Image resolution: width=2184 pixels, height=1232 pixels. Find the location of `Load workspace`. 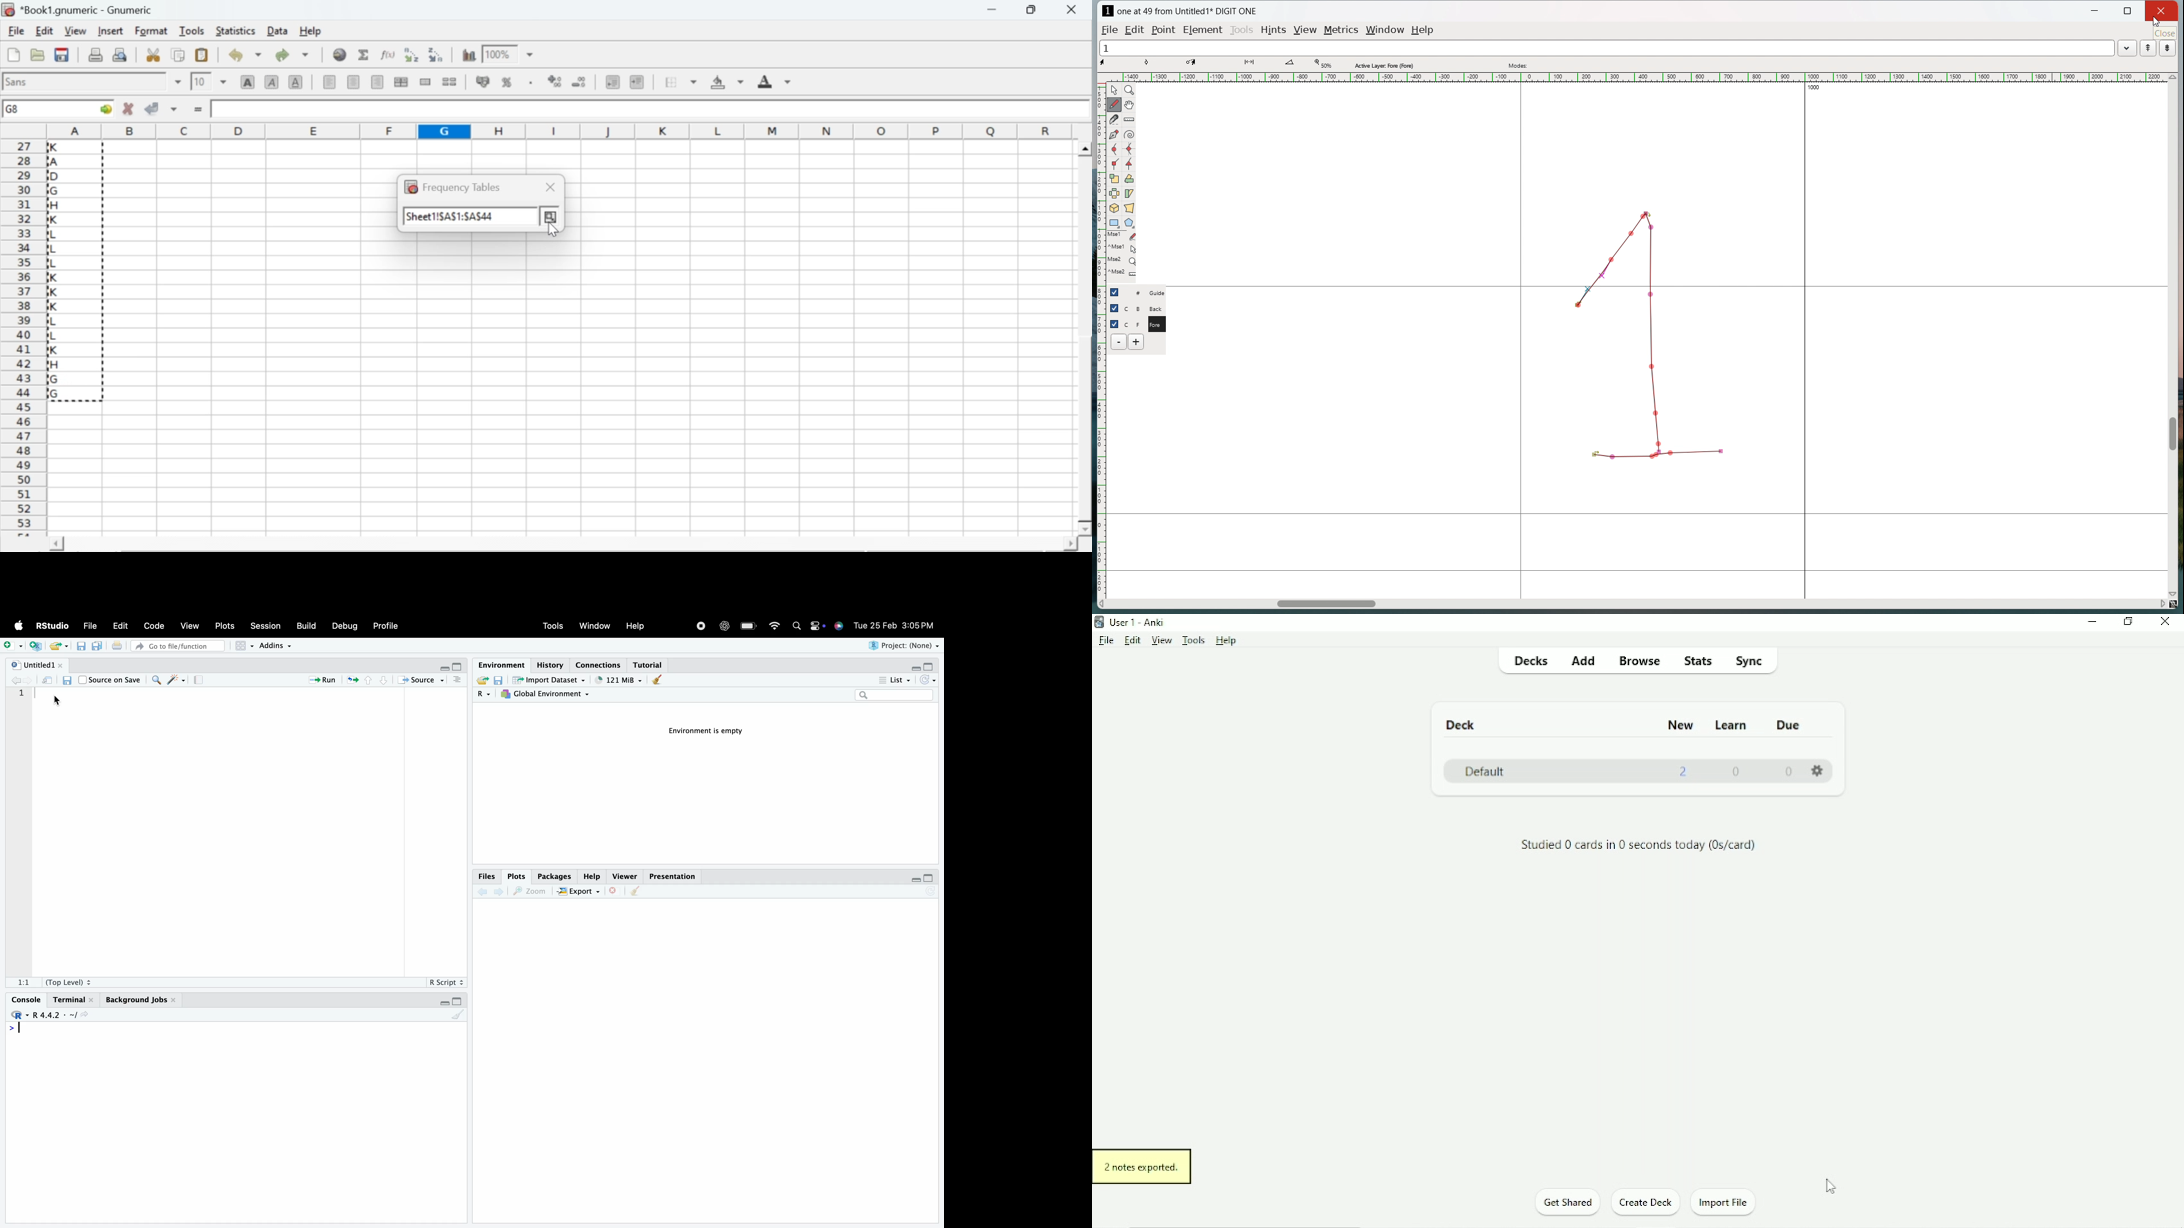

Load workspace is located at coordinates (482, 680).